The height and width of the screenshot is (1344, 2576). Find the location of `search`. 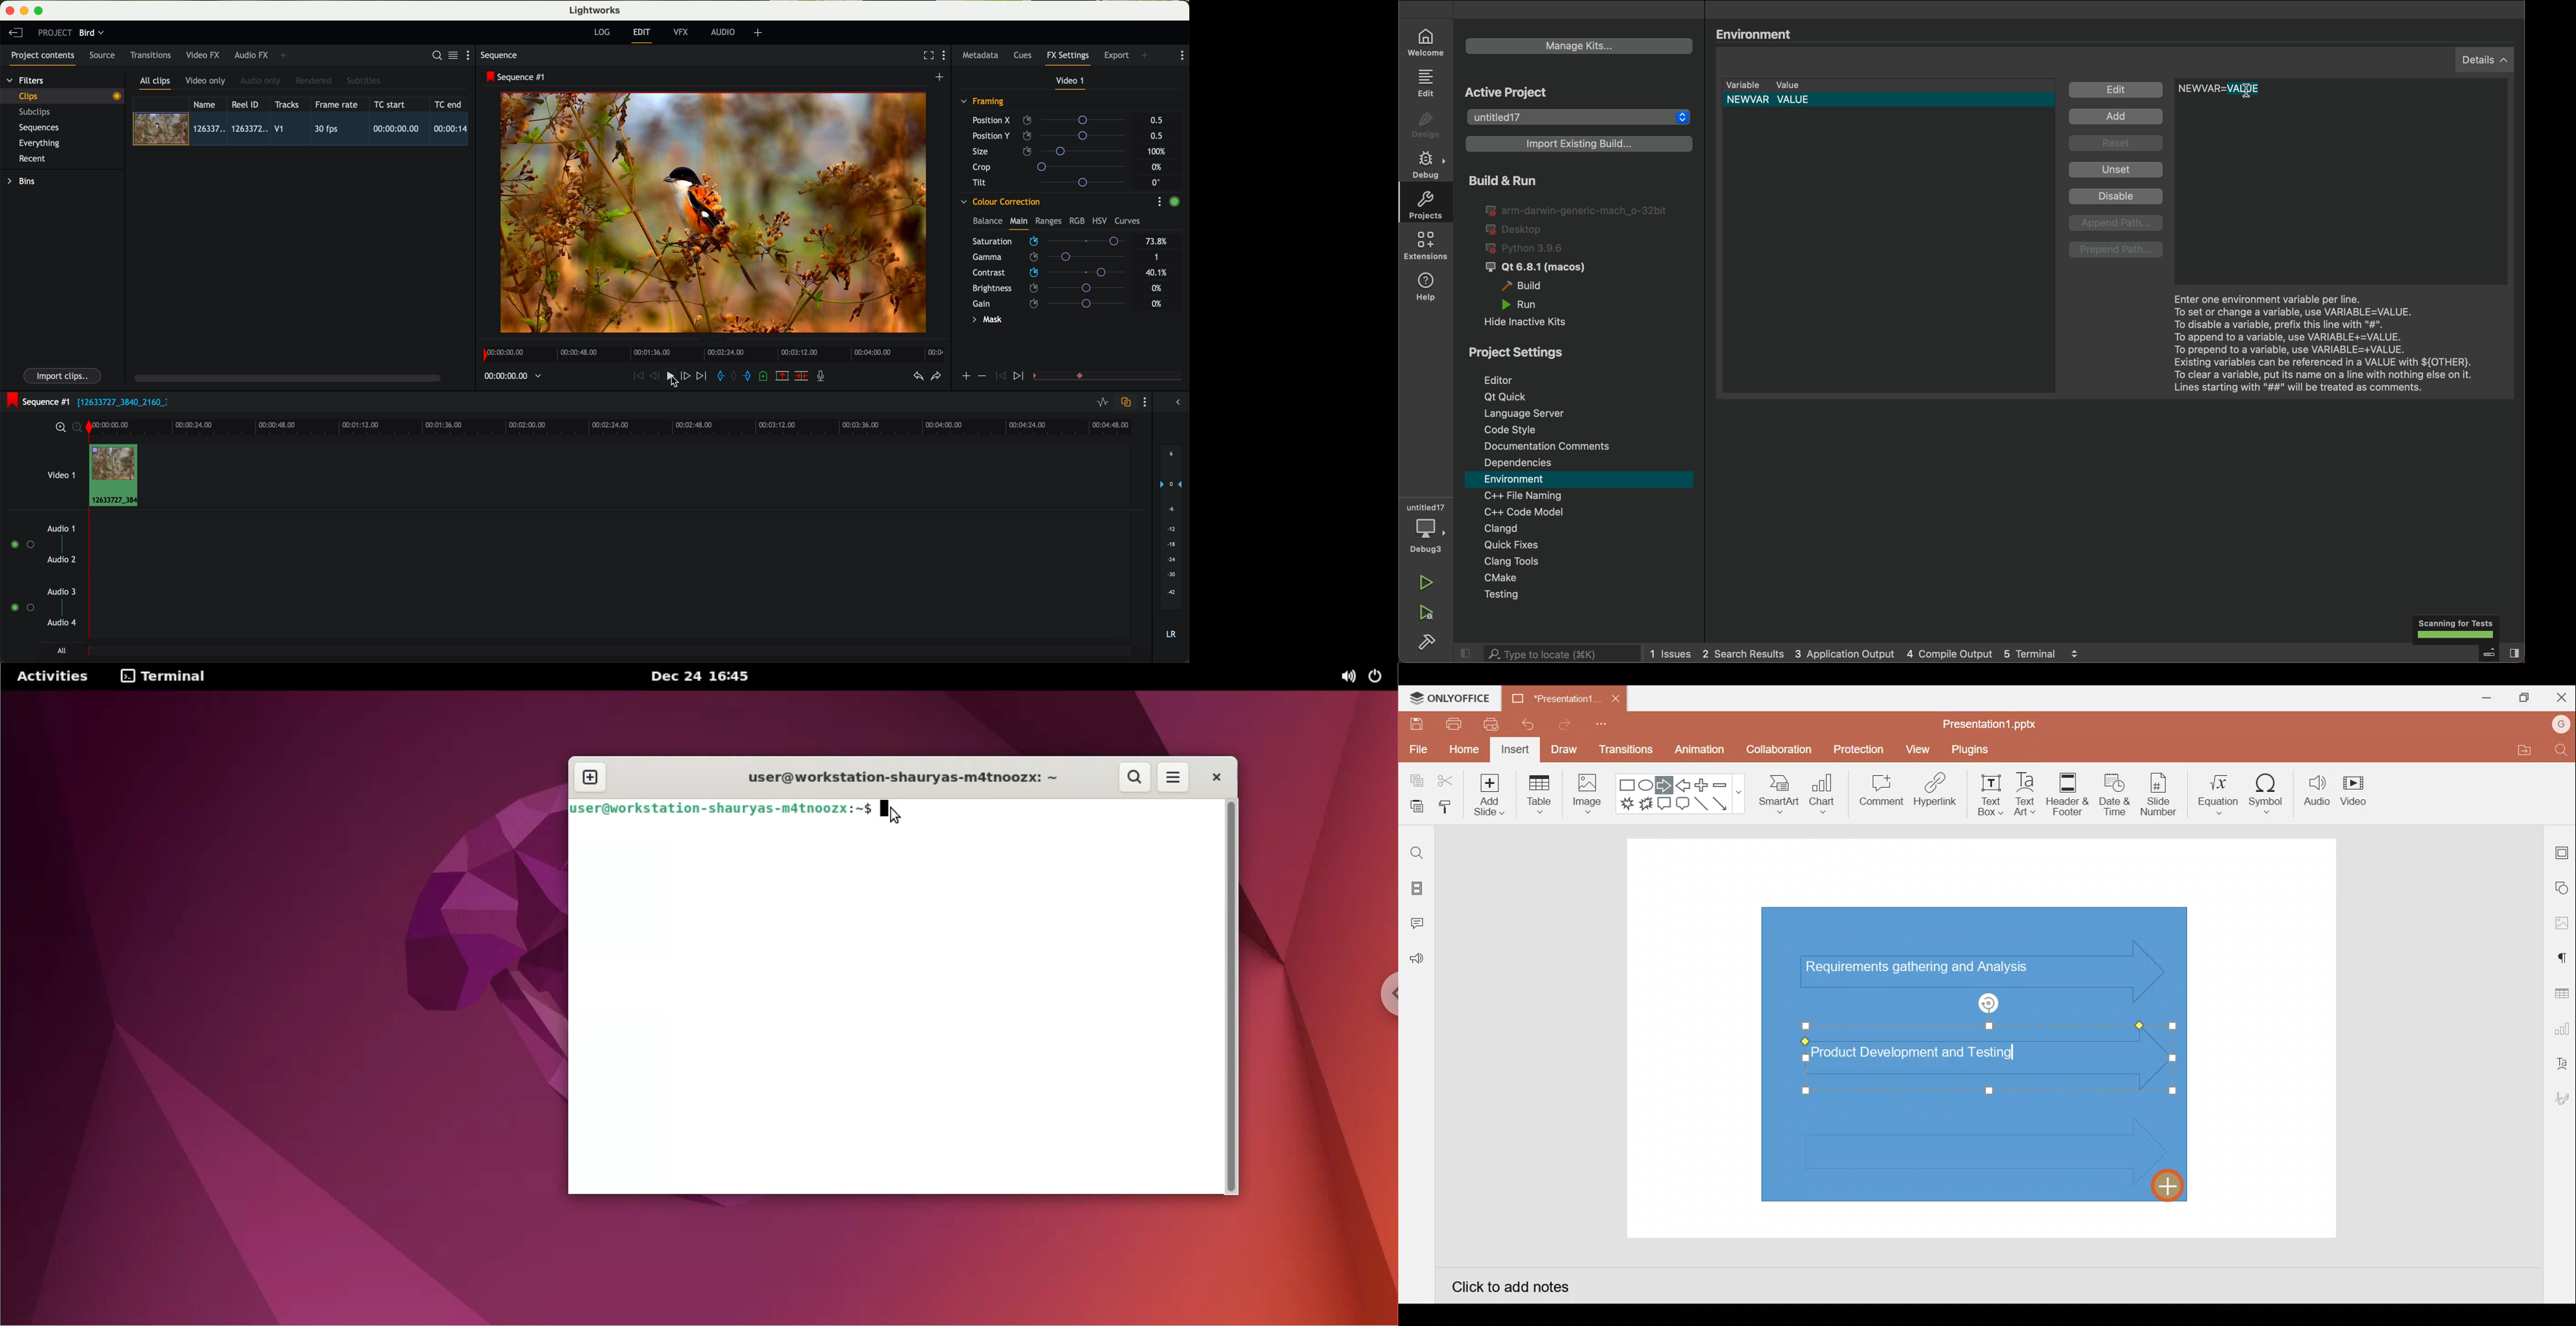

search is located at coordinates (1543, 653).